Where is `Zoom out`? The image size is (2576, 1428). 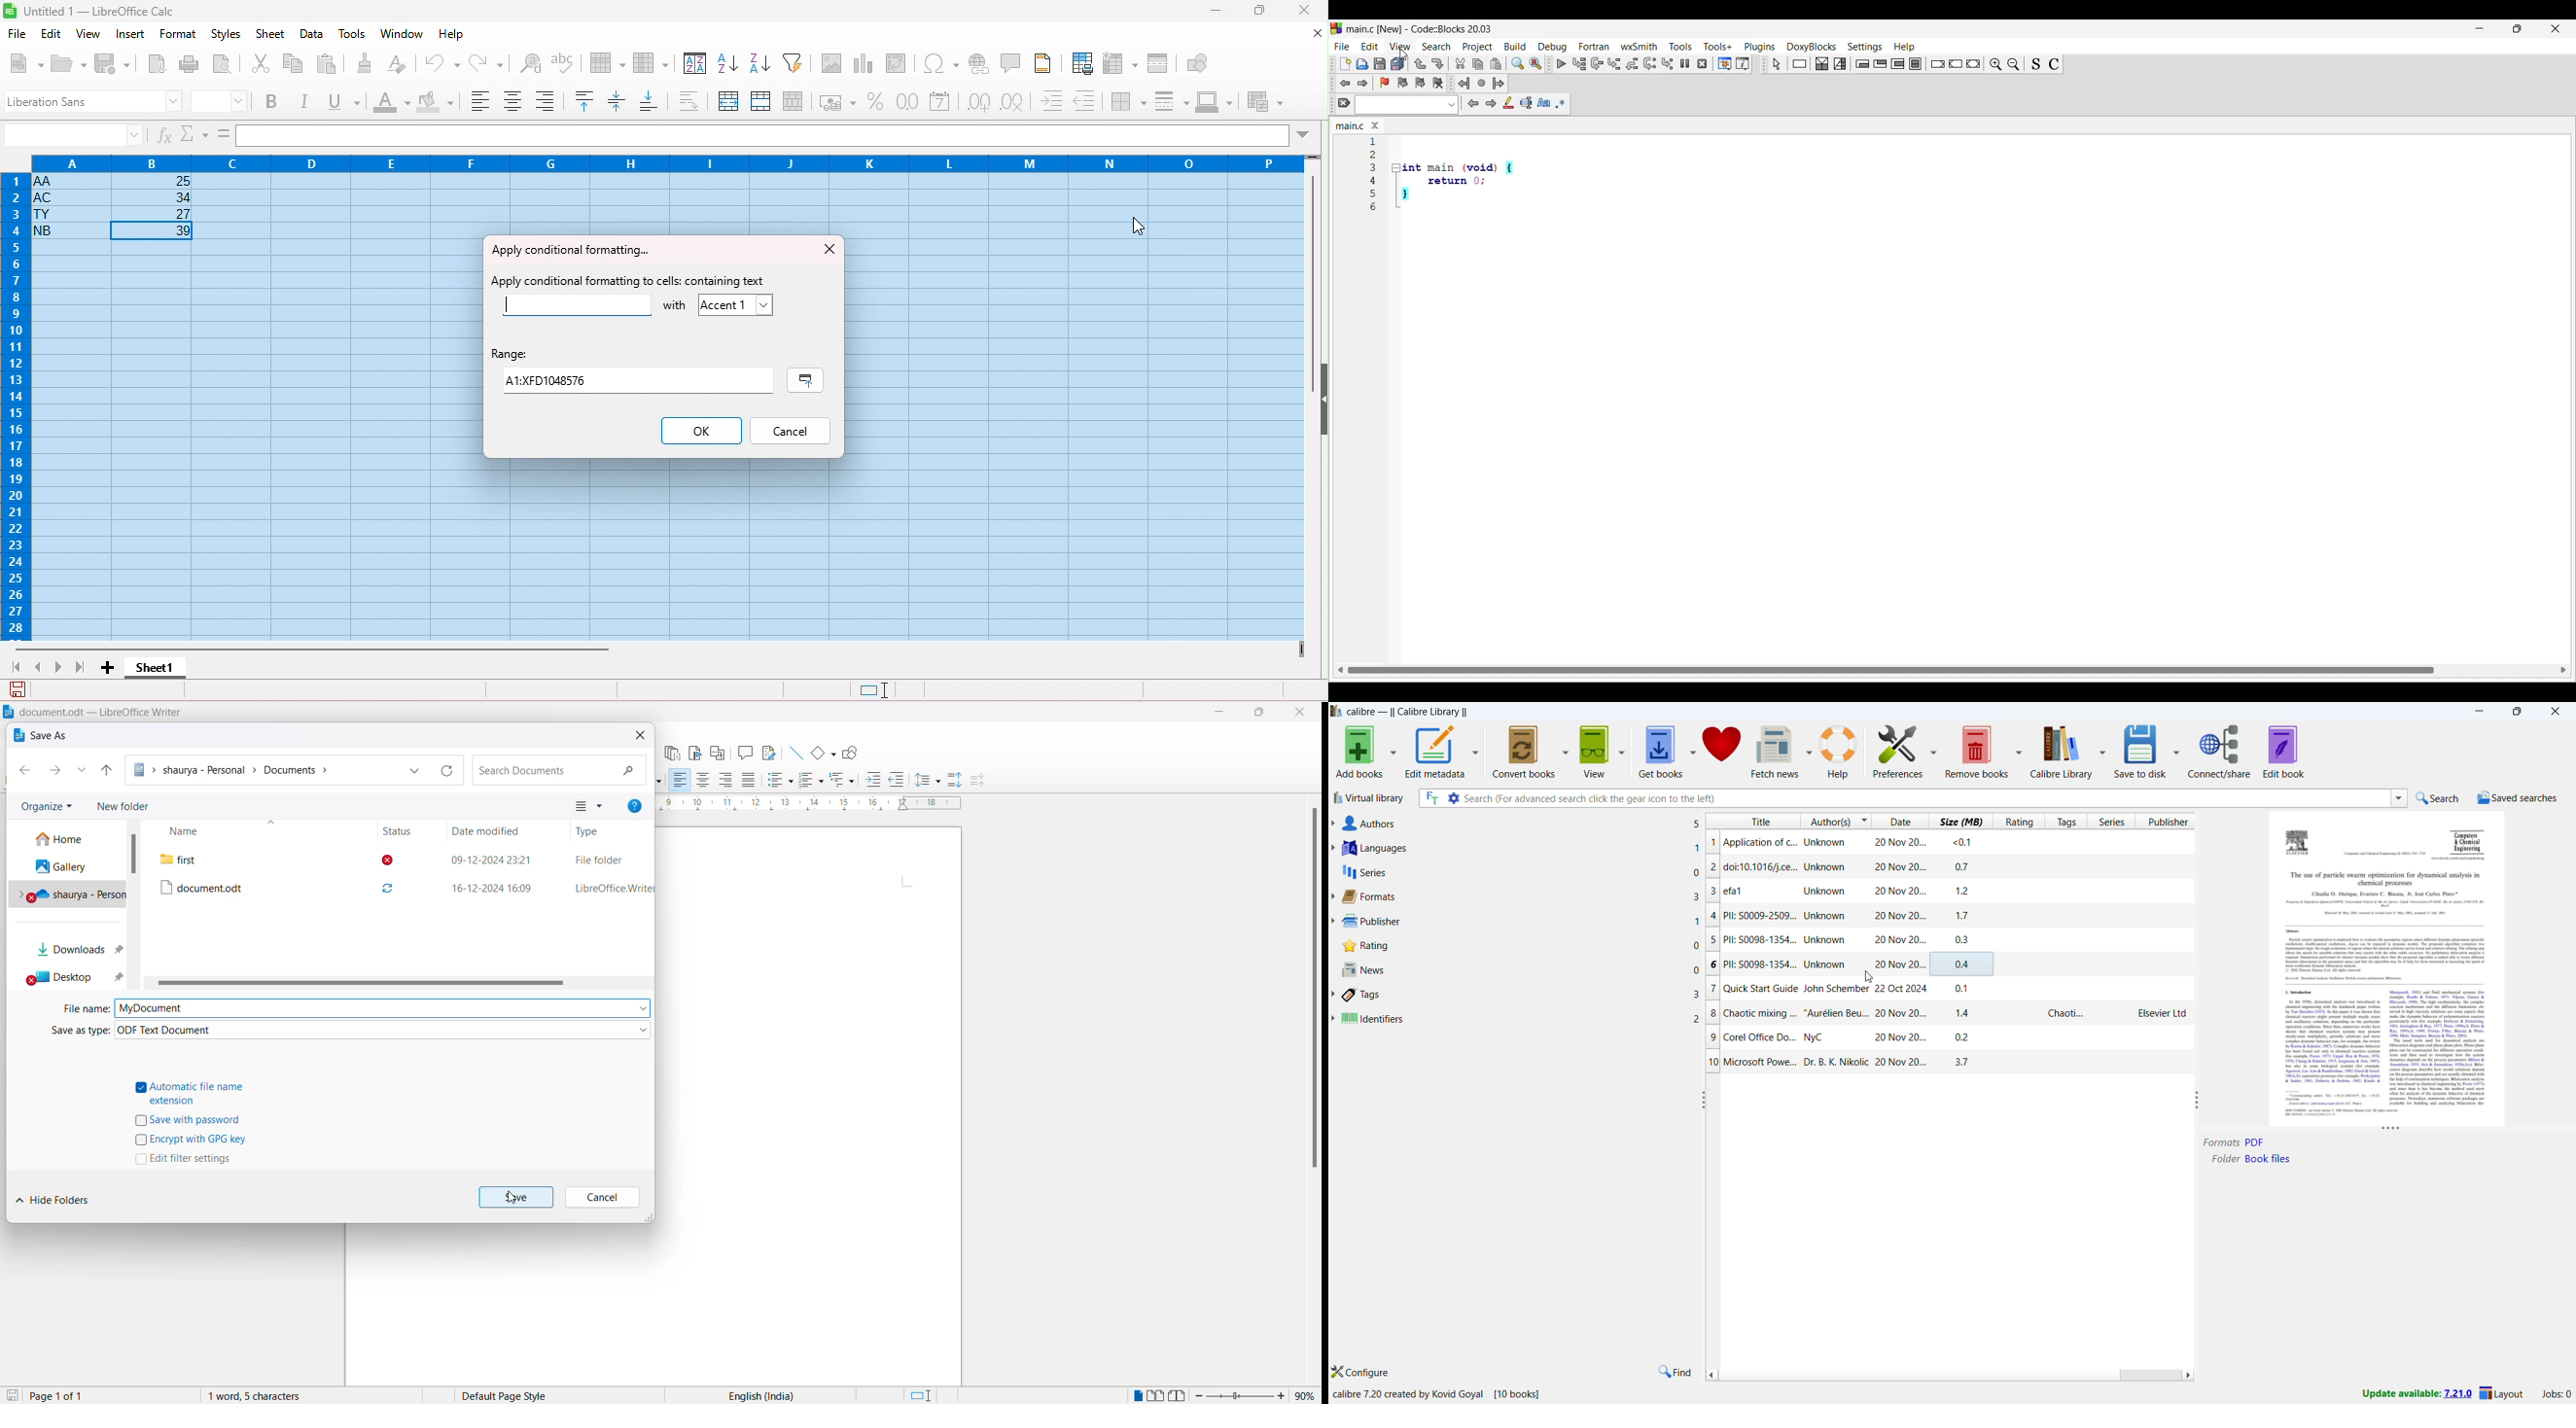
Zoom out is located at coordinates (2014, 64).